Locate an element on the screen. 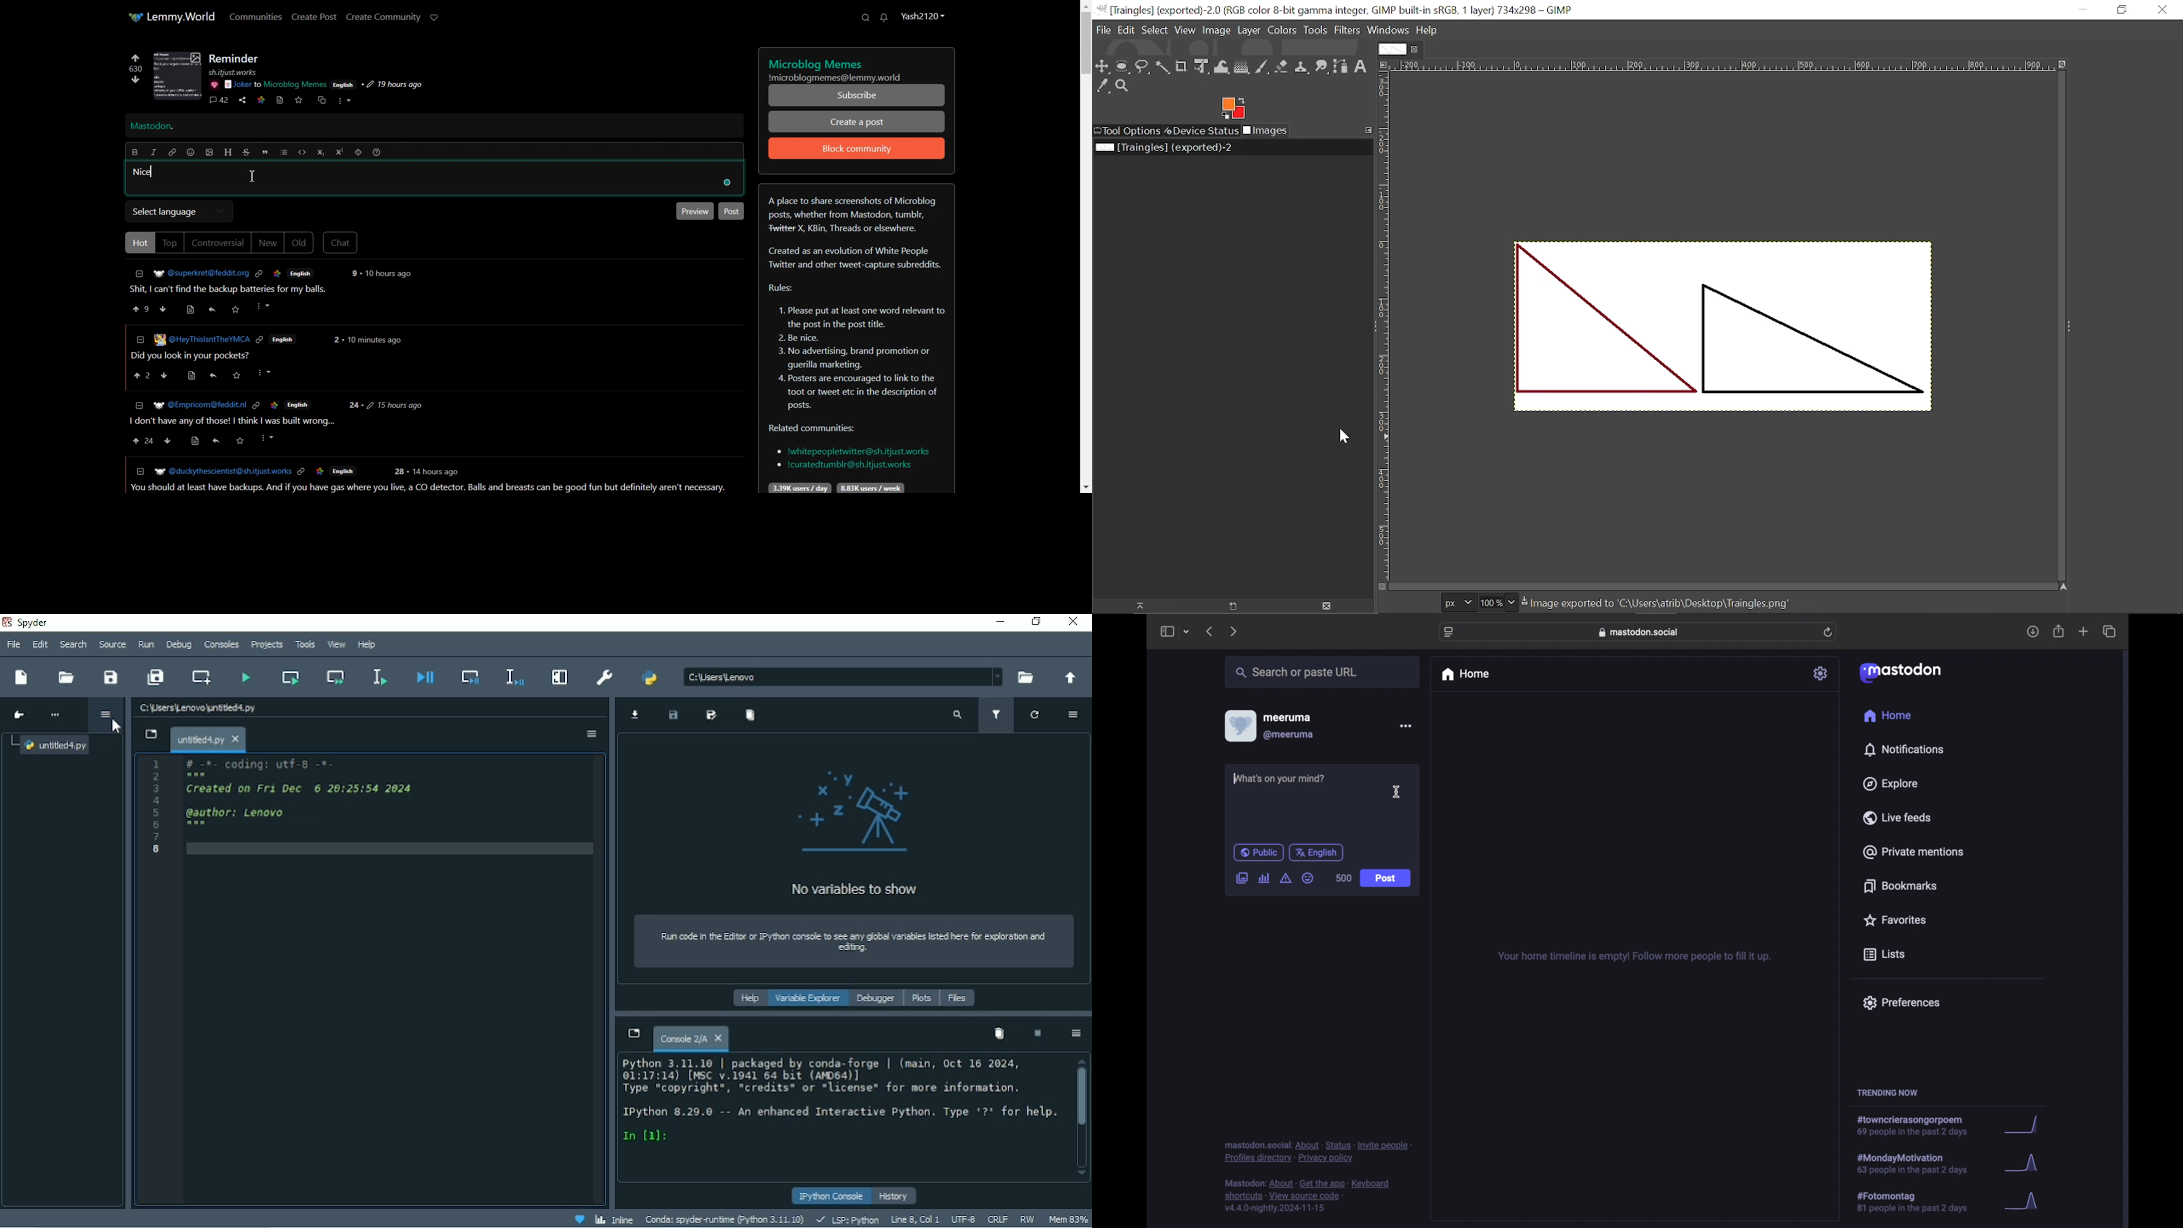 The width and height of the screenshot is (2184, 1232). Open file is located at coordinates (66, 678).